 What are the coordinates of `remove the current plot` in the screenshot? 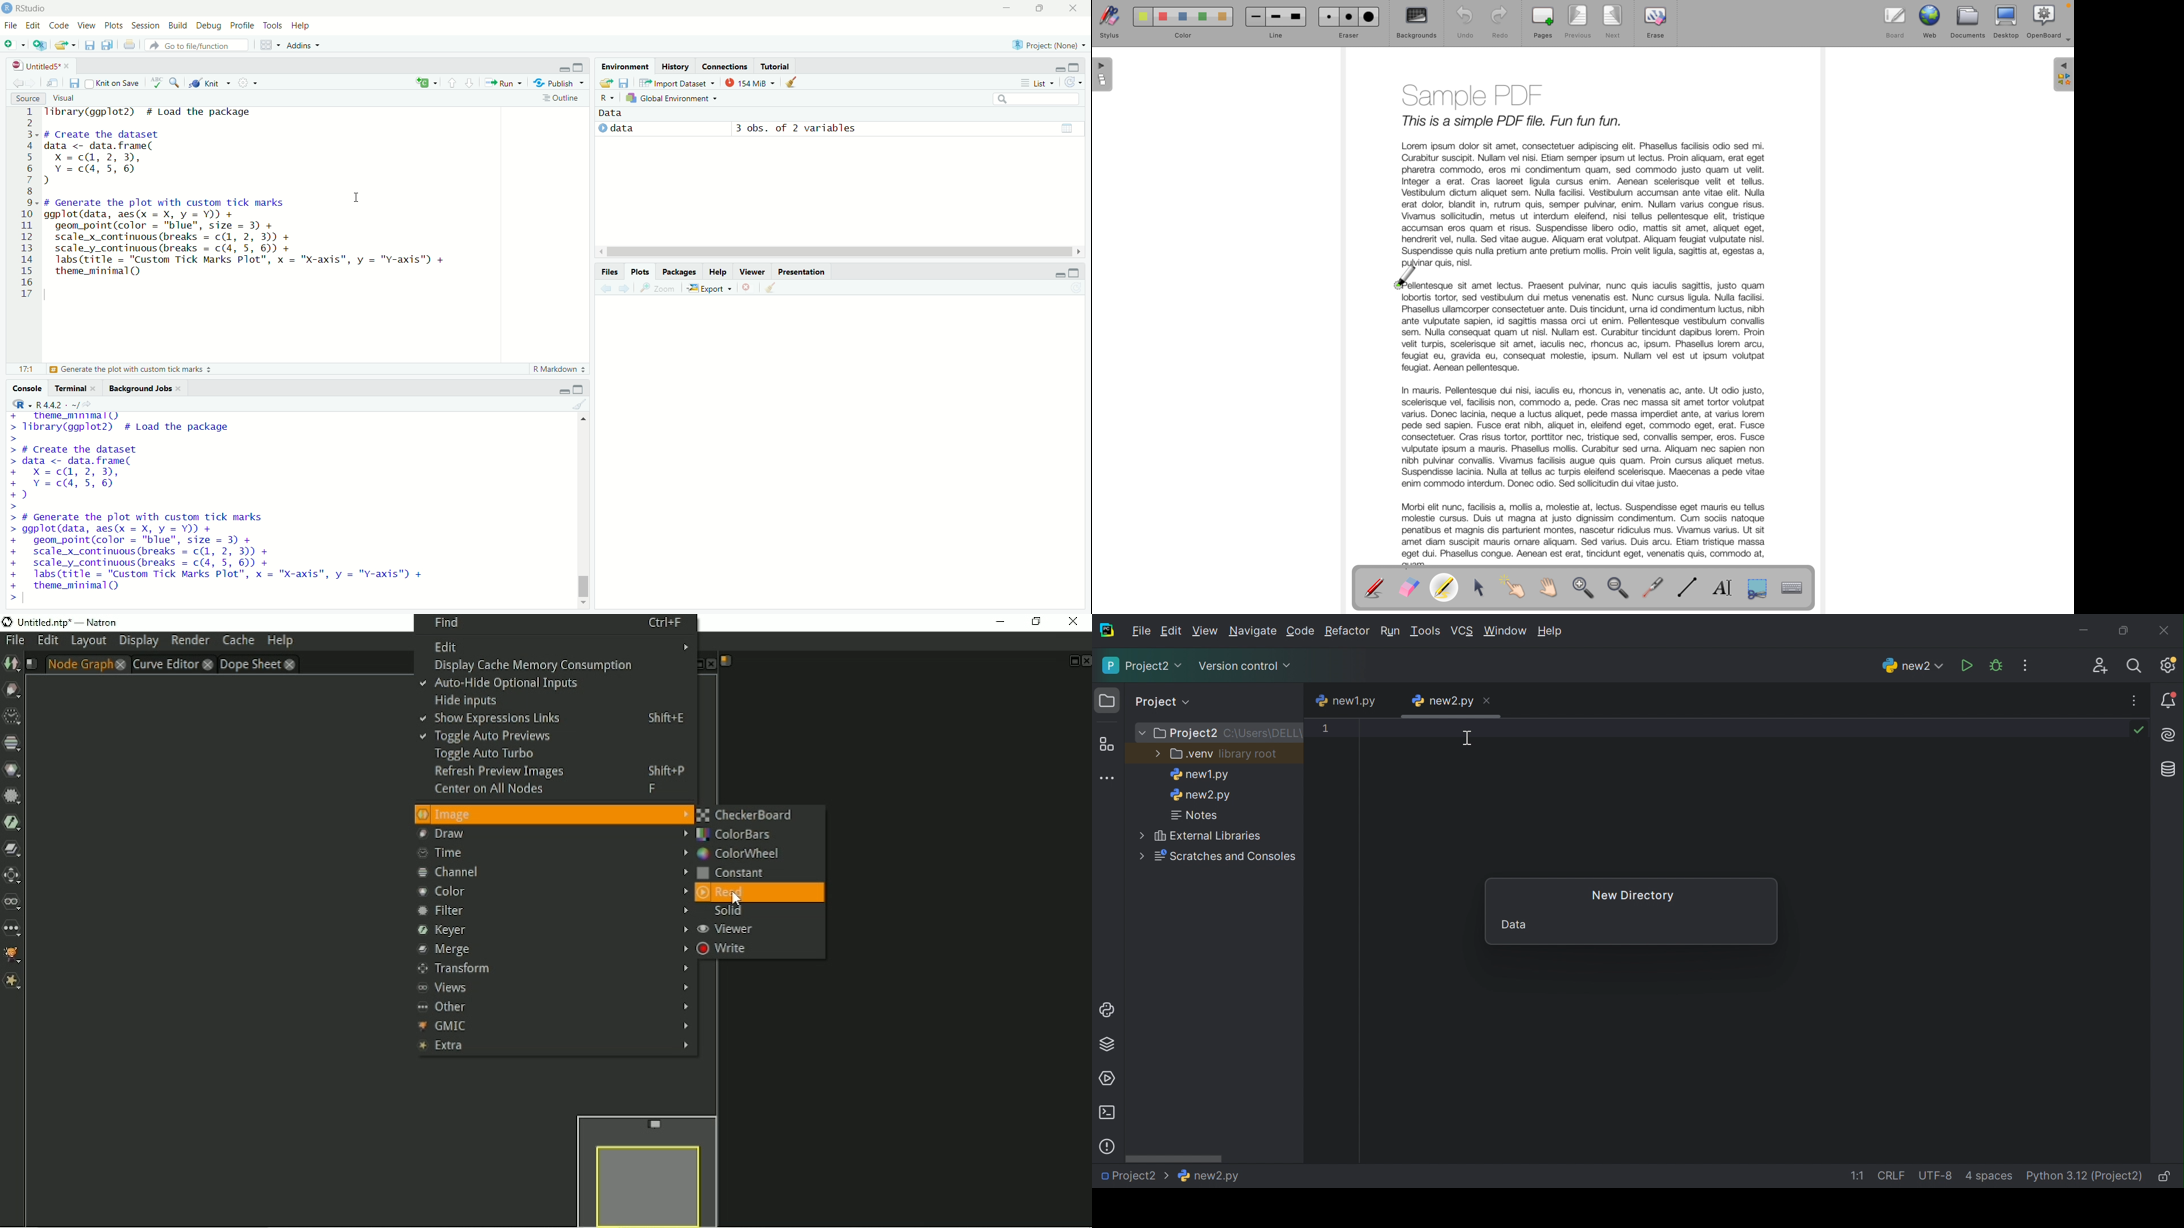 It's located at (748, 288).